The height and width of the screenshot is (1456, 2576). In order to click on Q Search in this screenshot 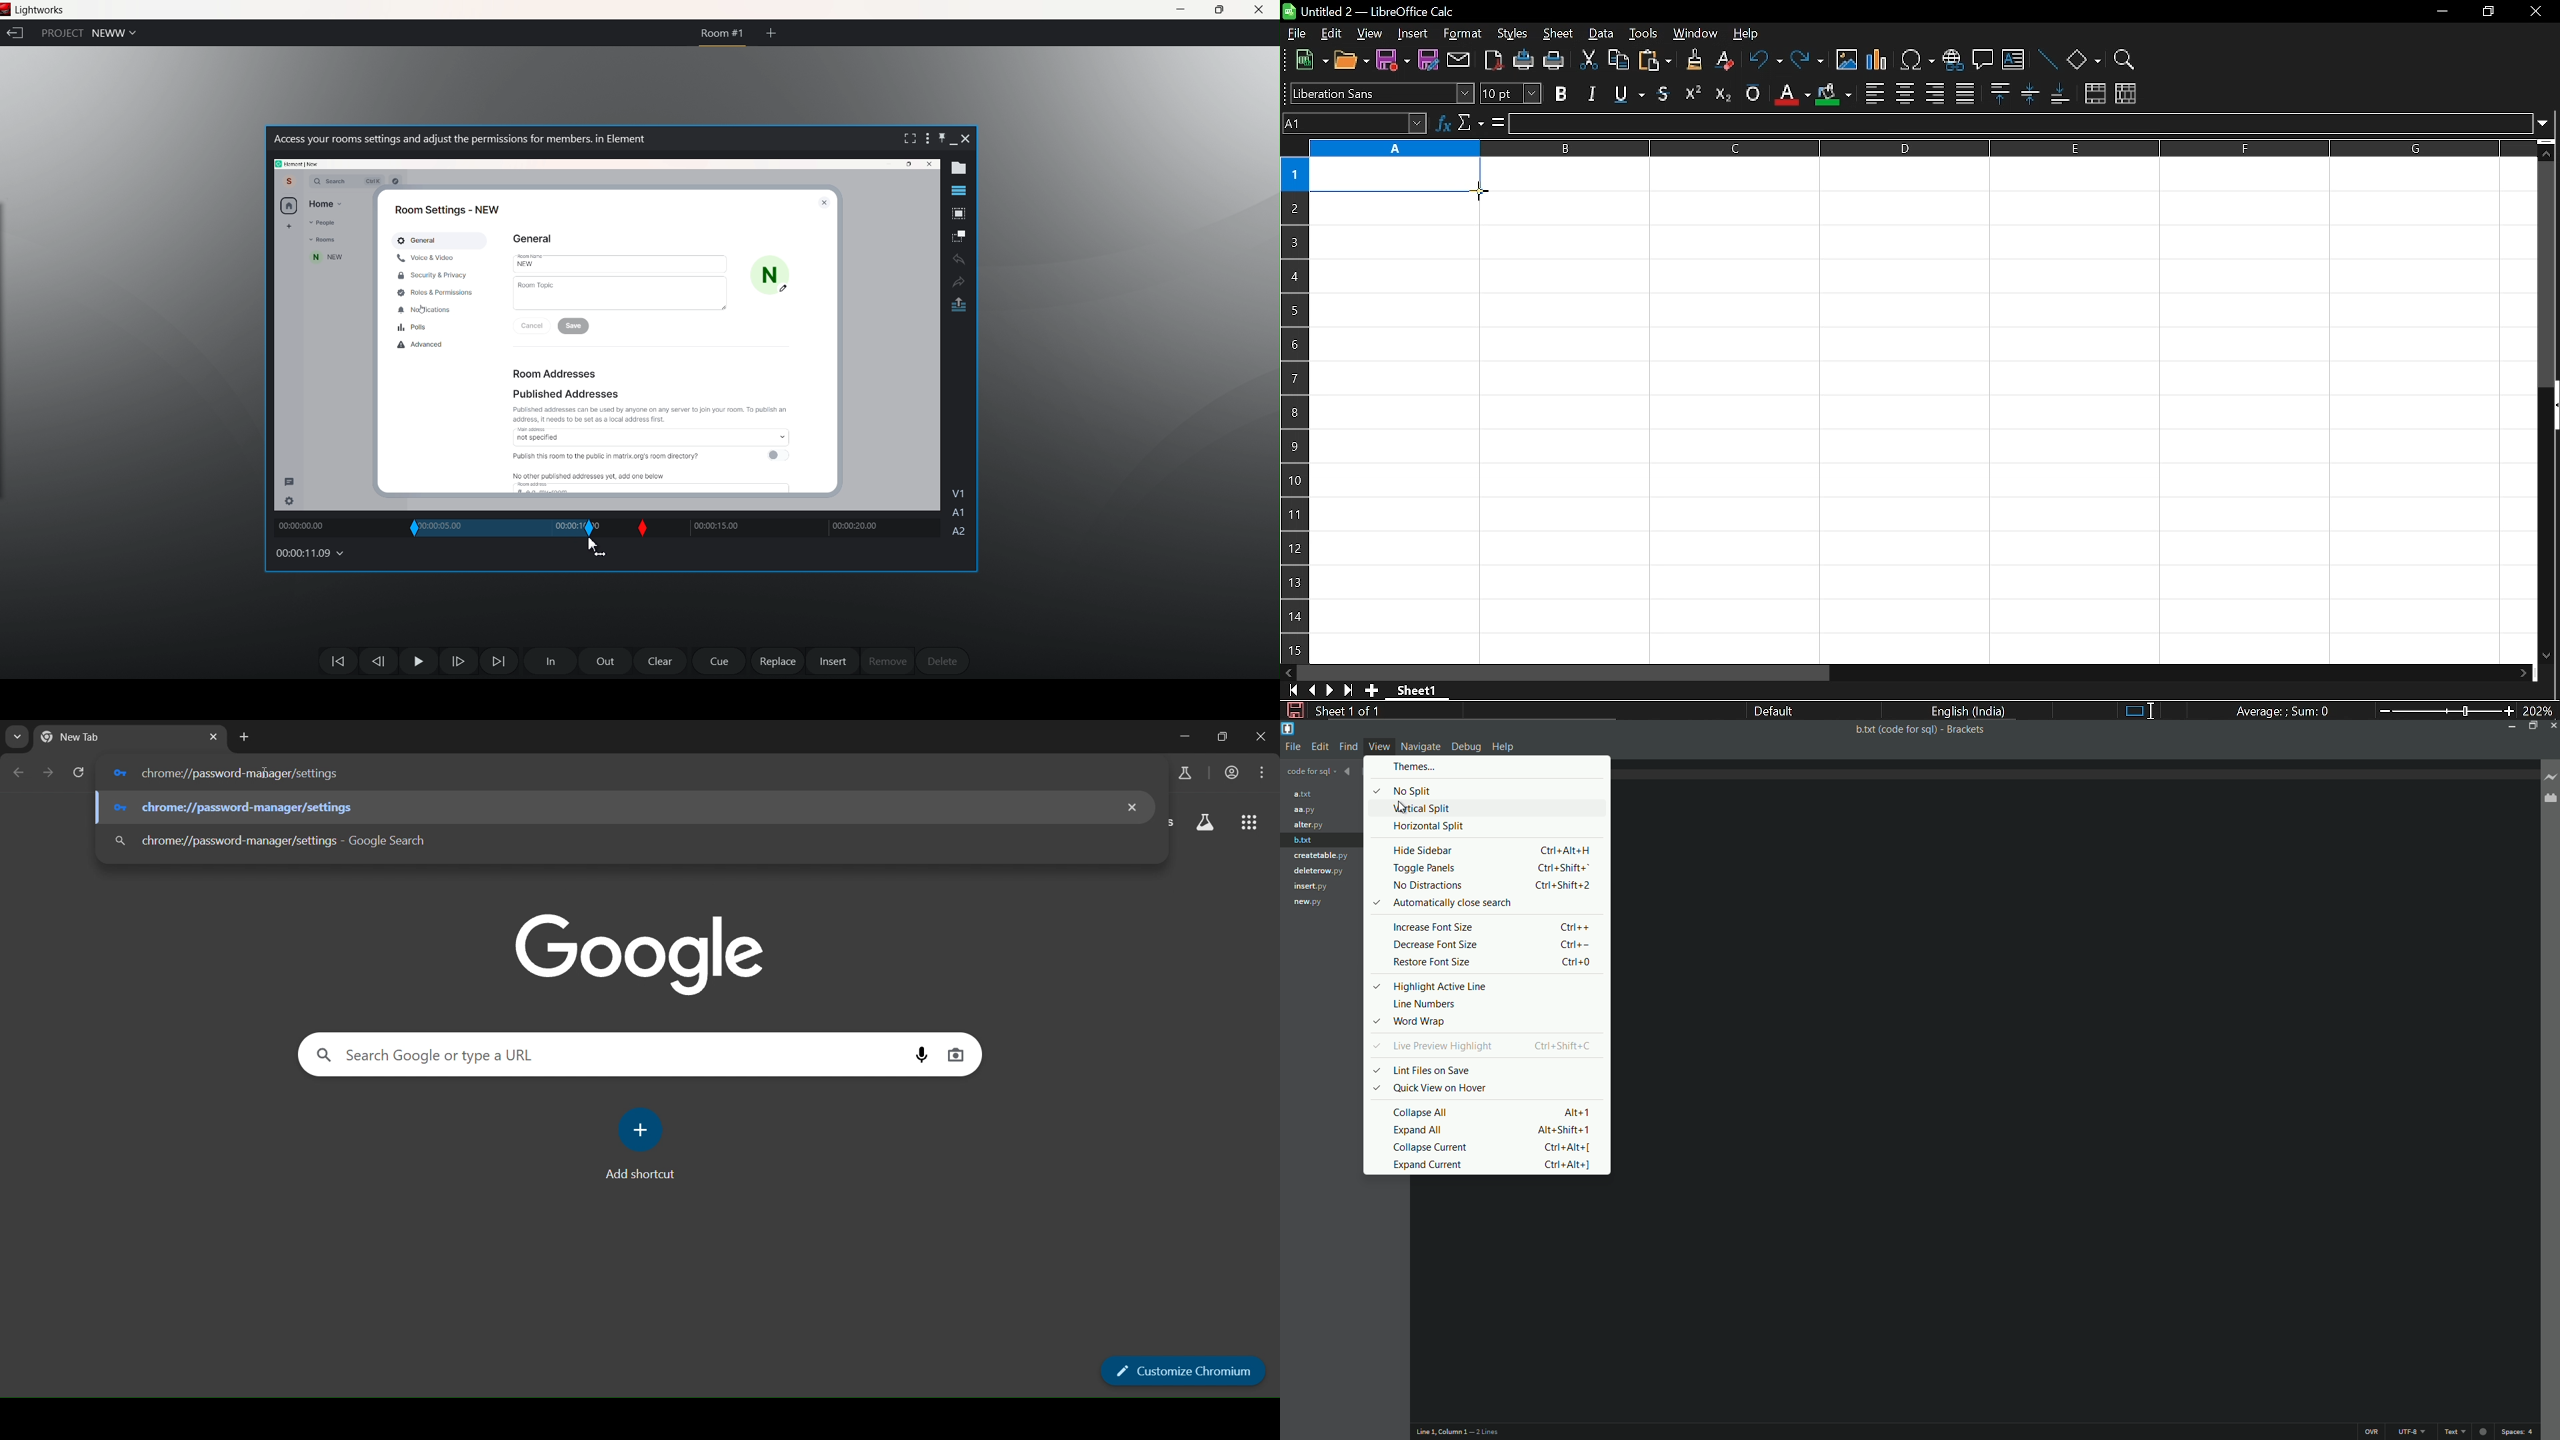, I will do `click(327, 181)`.